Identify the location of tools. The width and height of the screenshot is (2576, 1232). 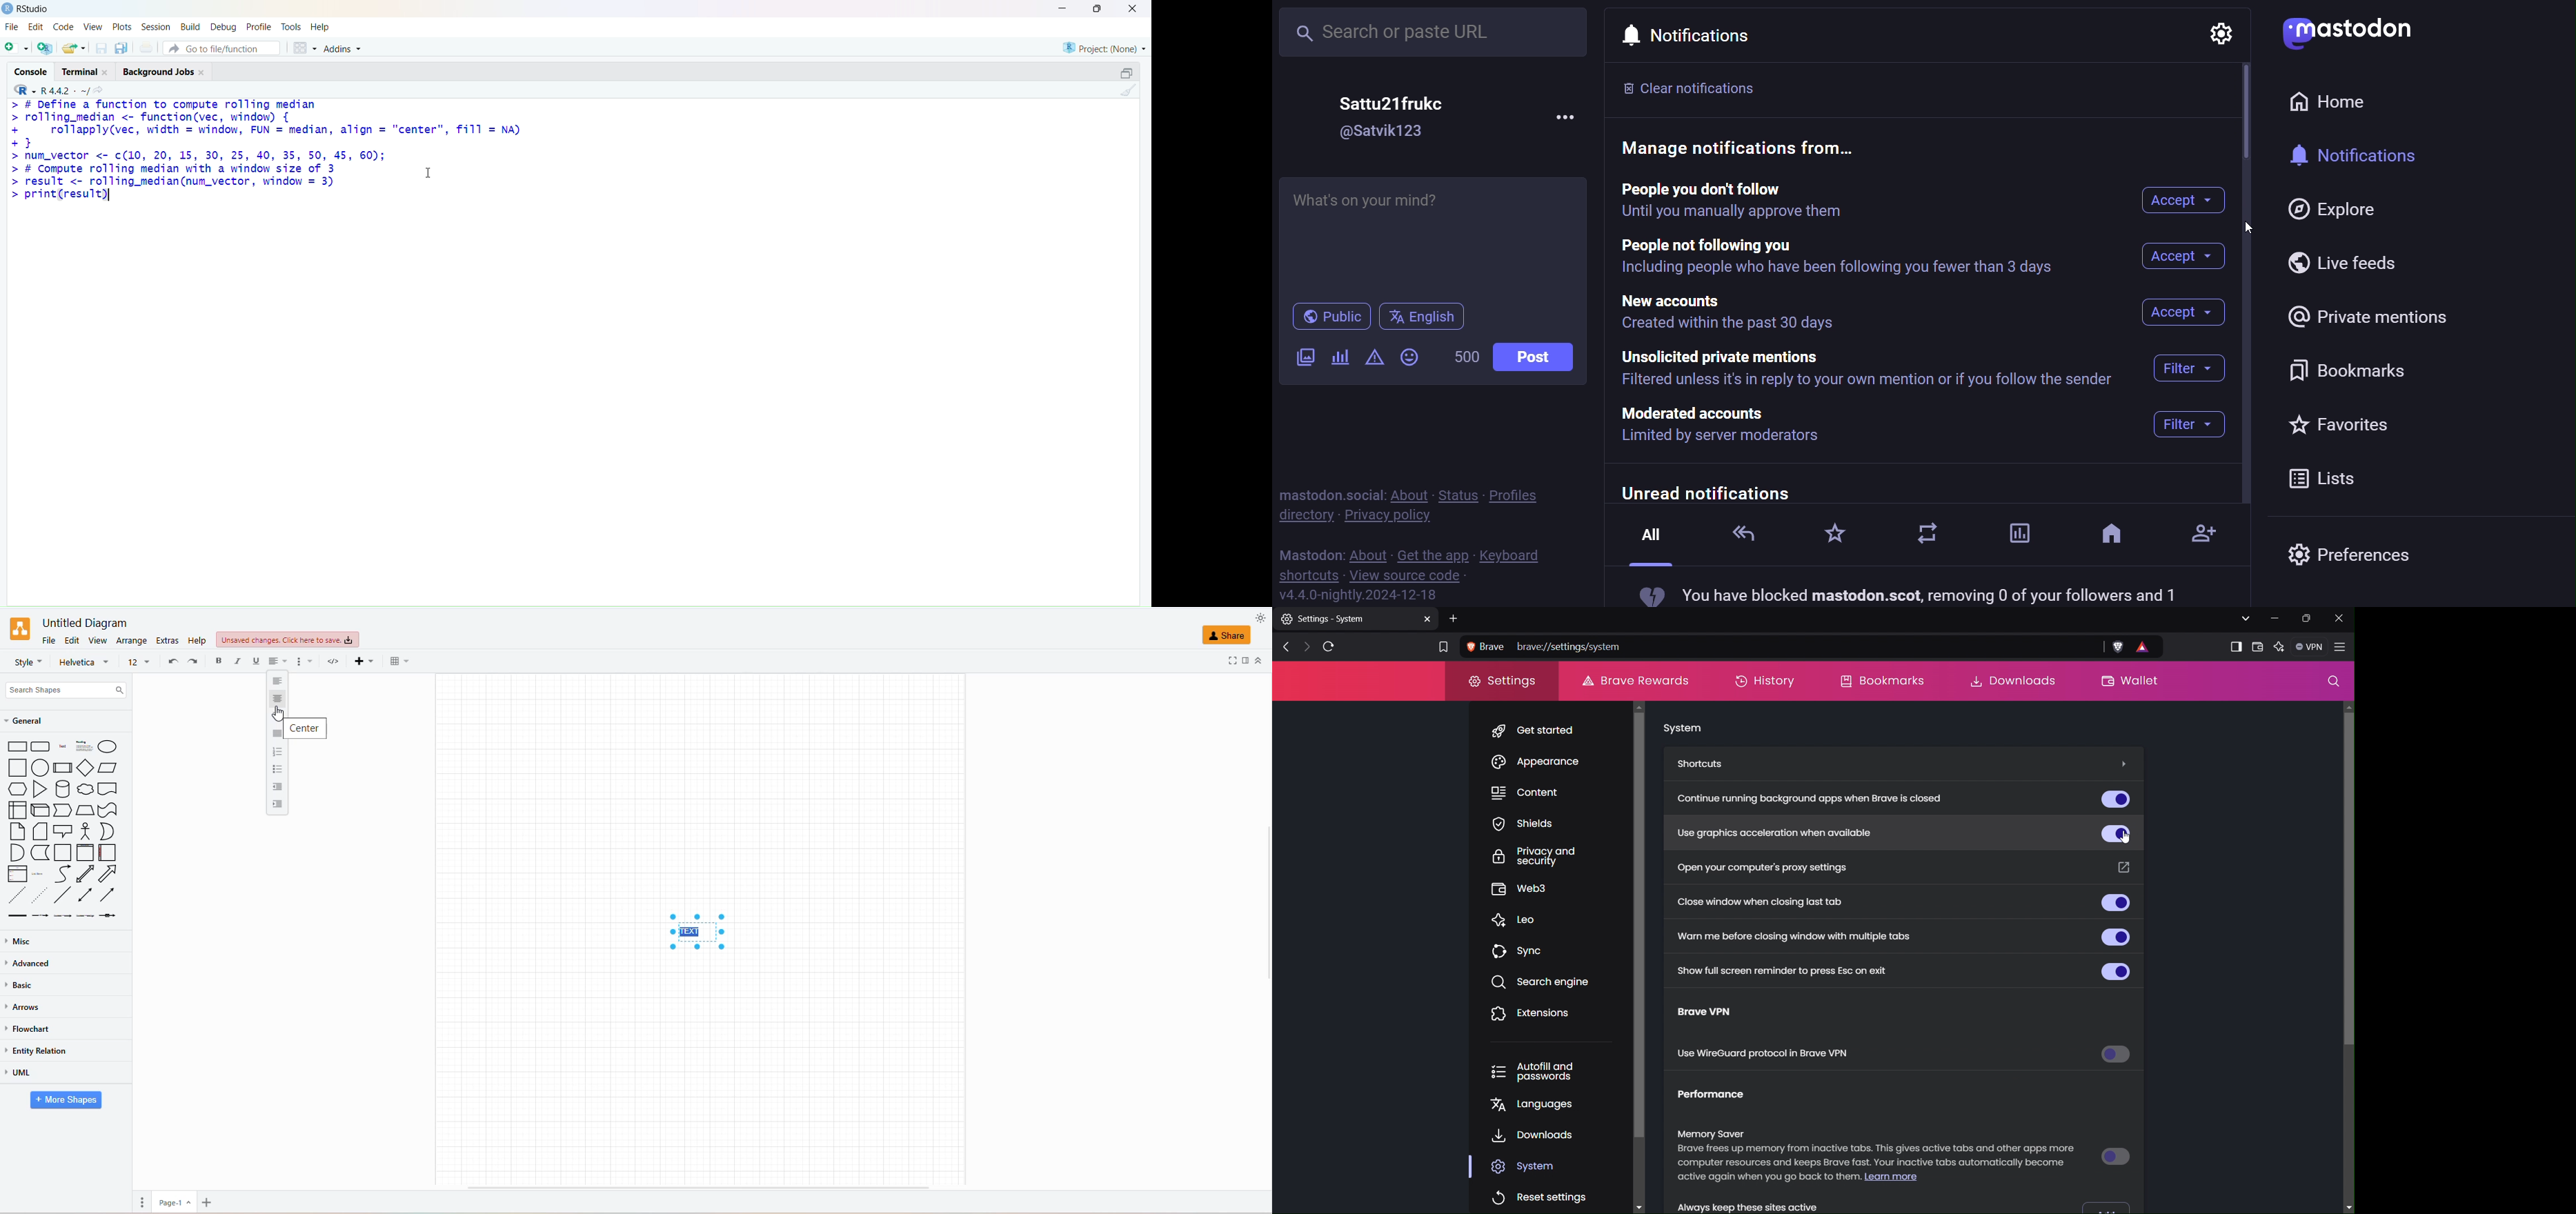
(292, 27).